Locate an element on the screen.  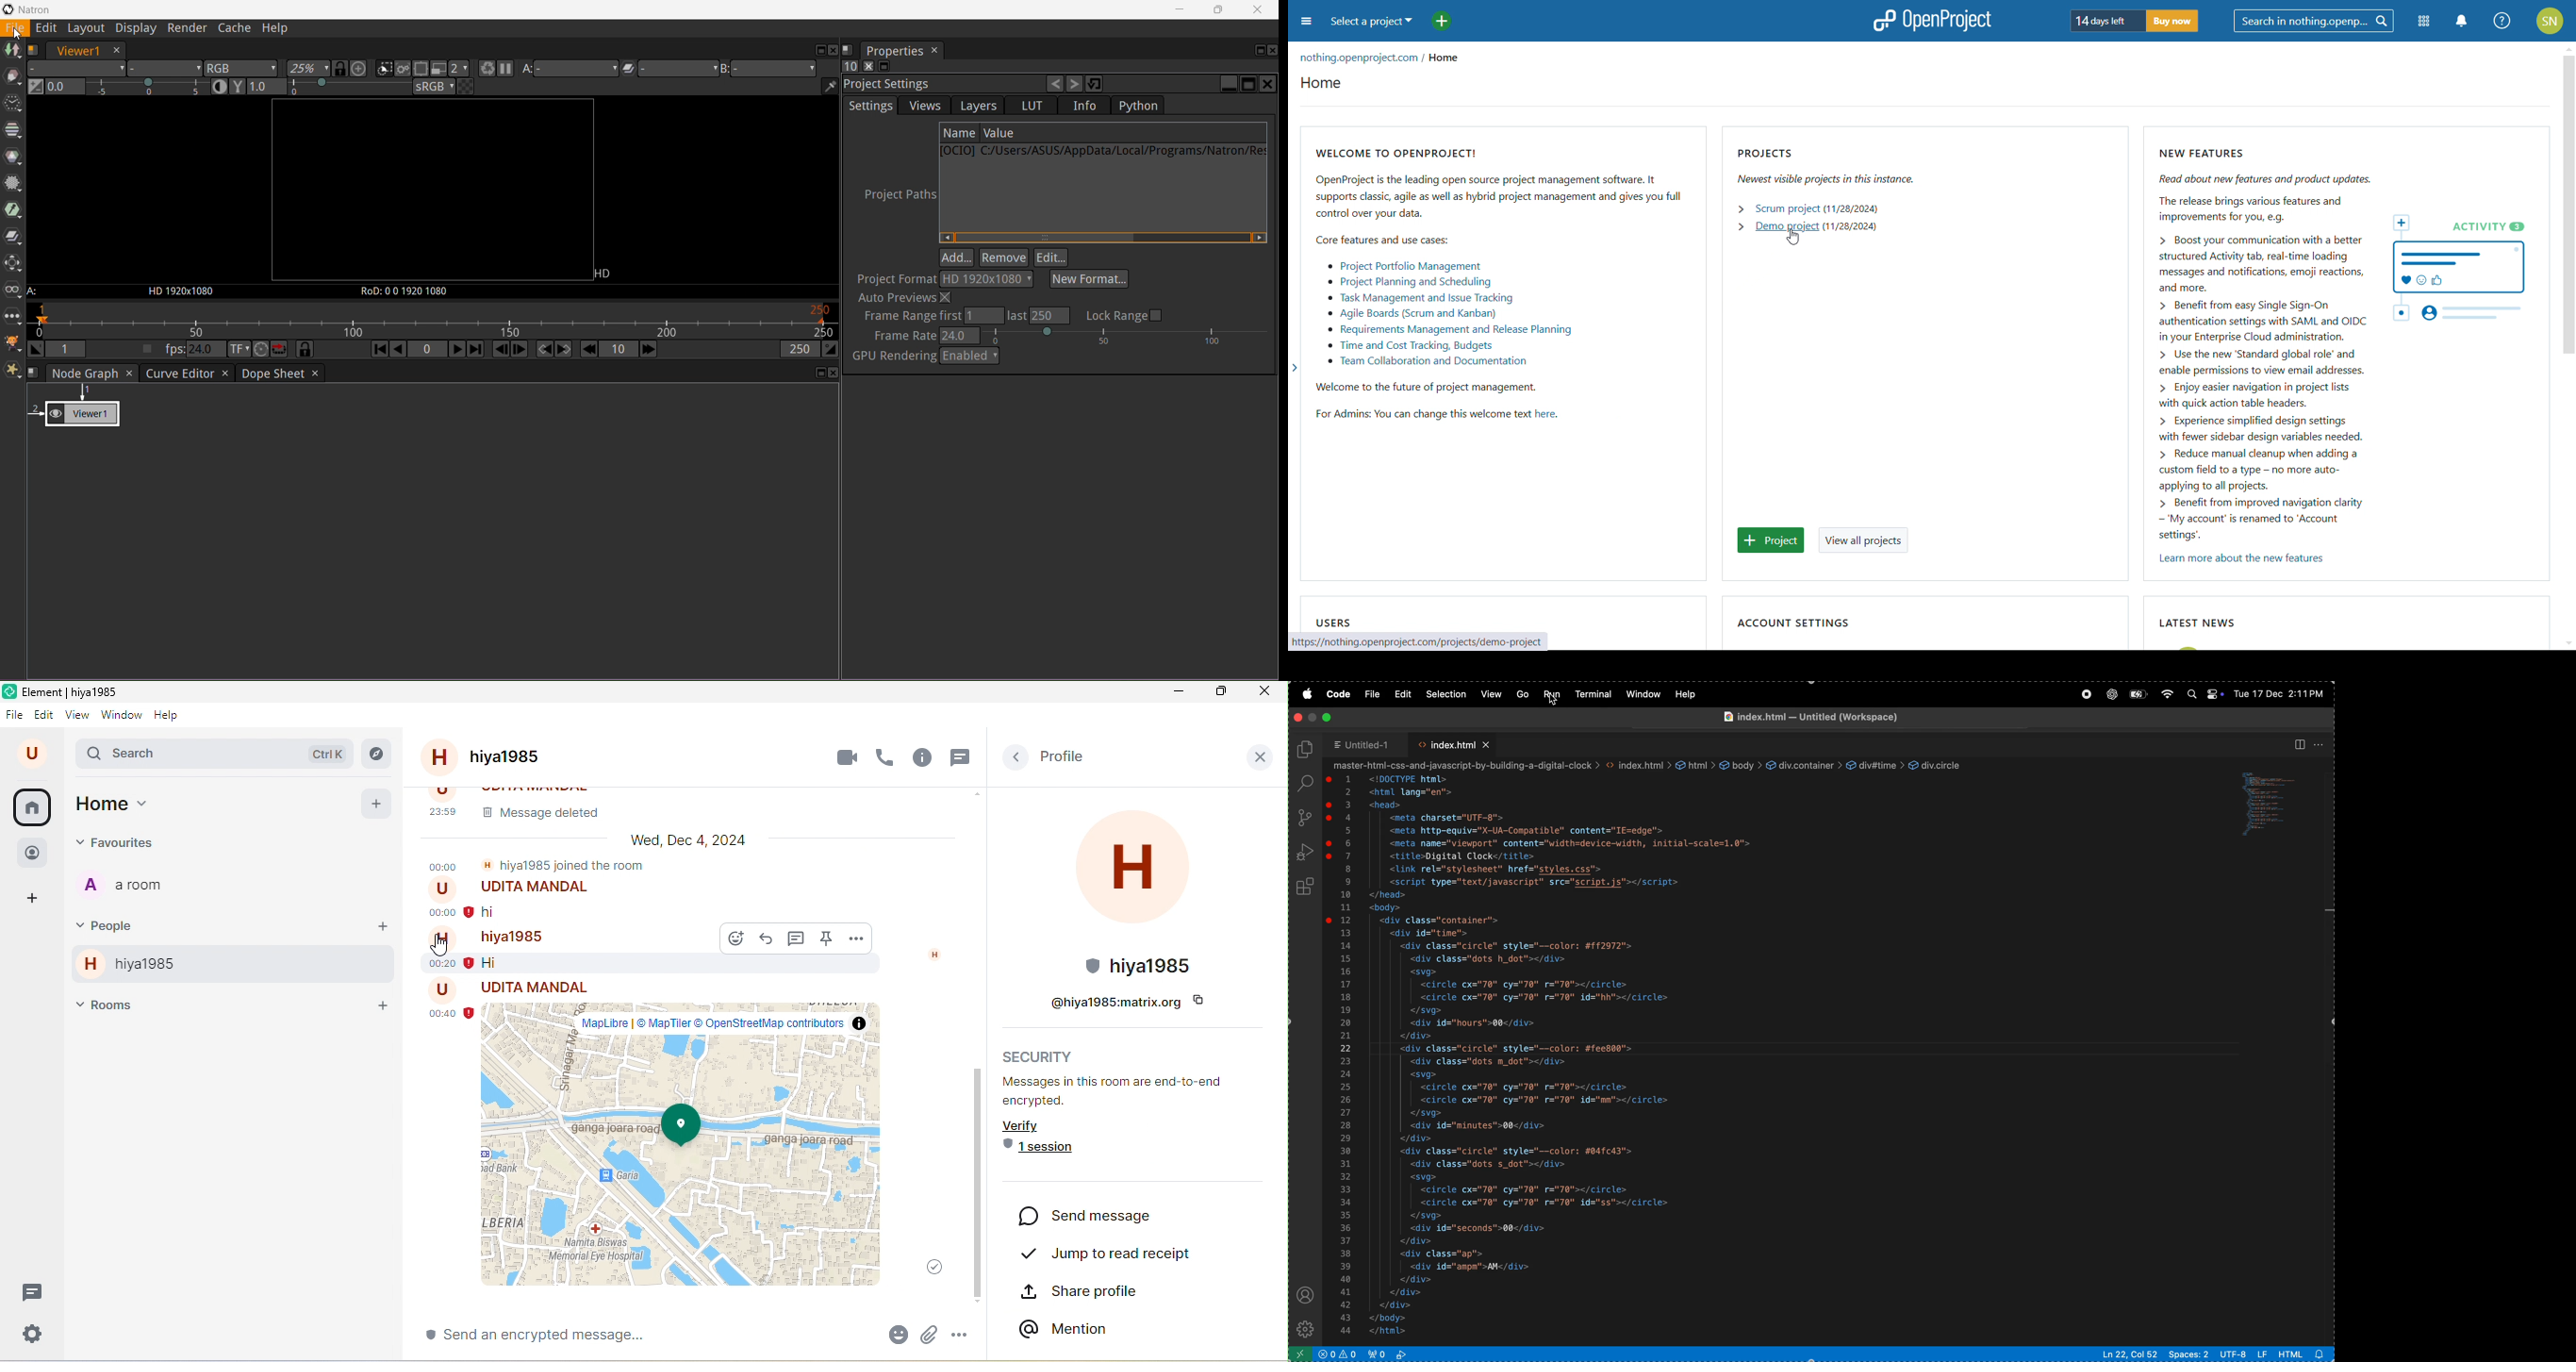
utf -8 lf is located at coordinates (2243, 1354).